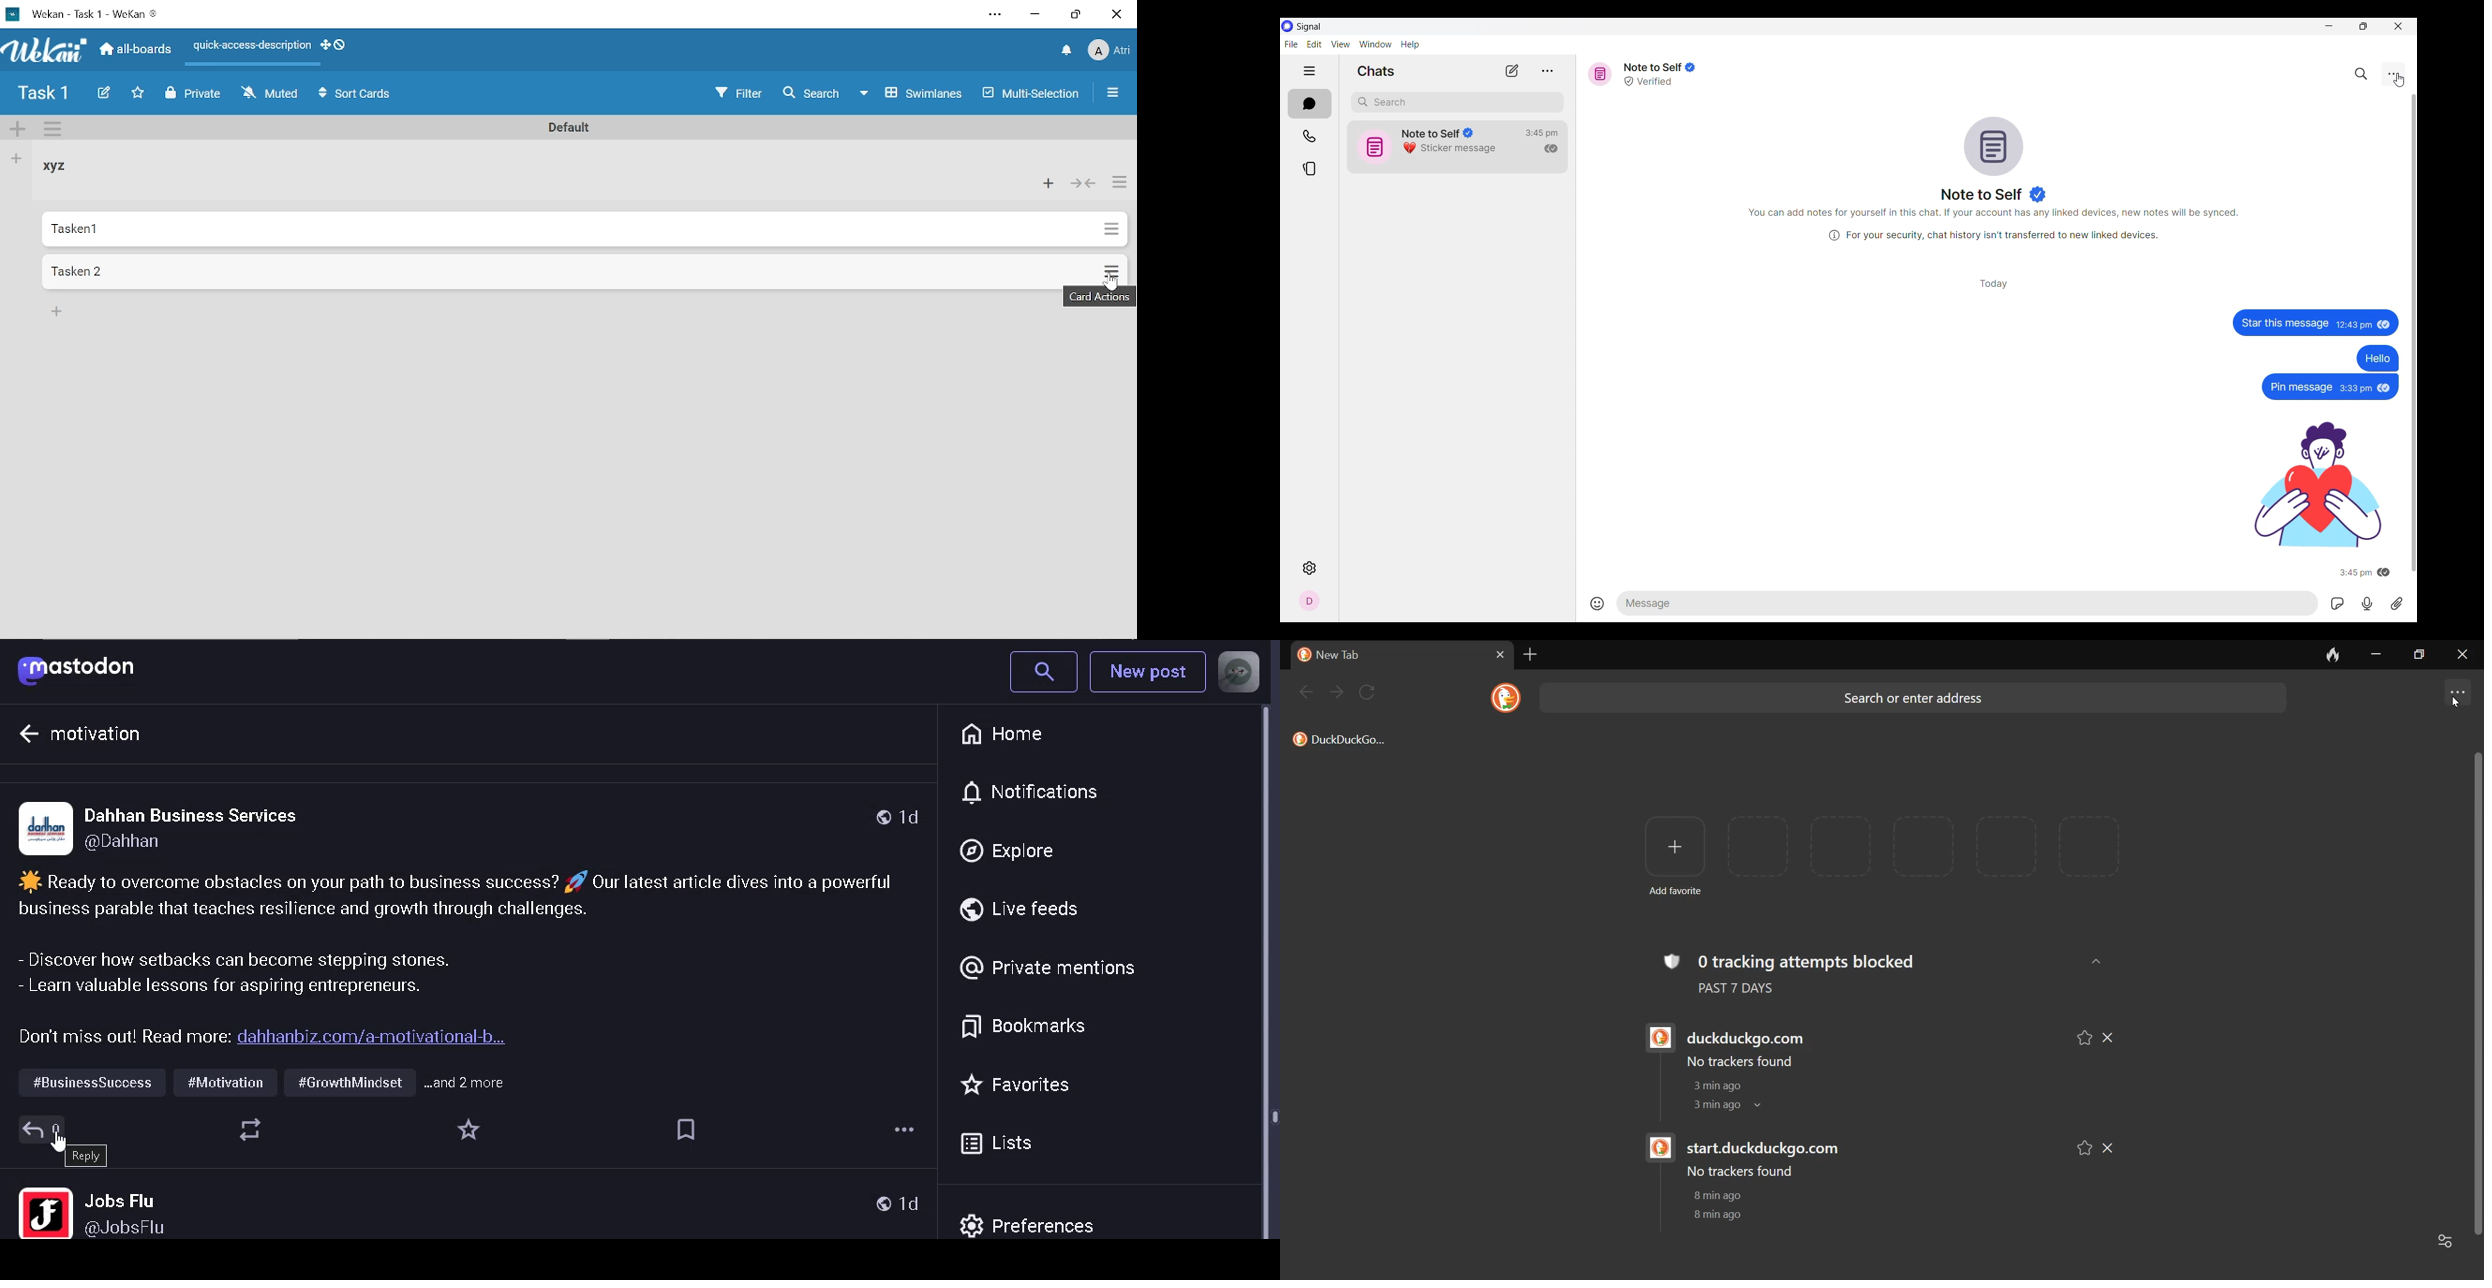 The width and height of the screenshot is (2492, 1288). Describe the element at coordinates (1990, 235) in the screenshot. I see `(i) For your security, chat history isn't transferred to new linked devices.` at that location.